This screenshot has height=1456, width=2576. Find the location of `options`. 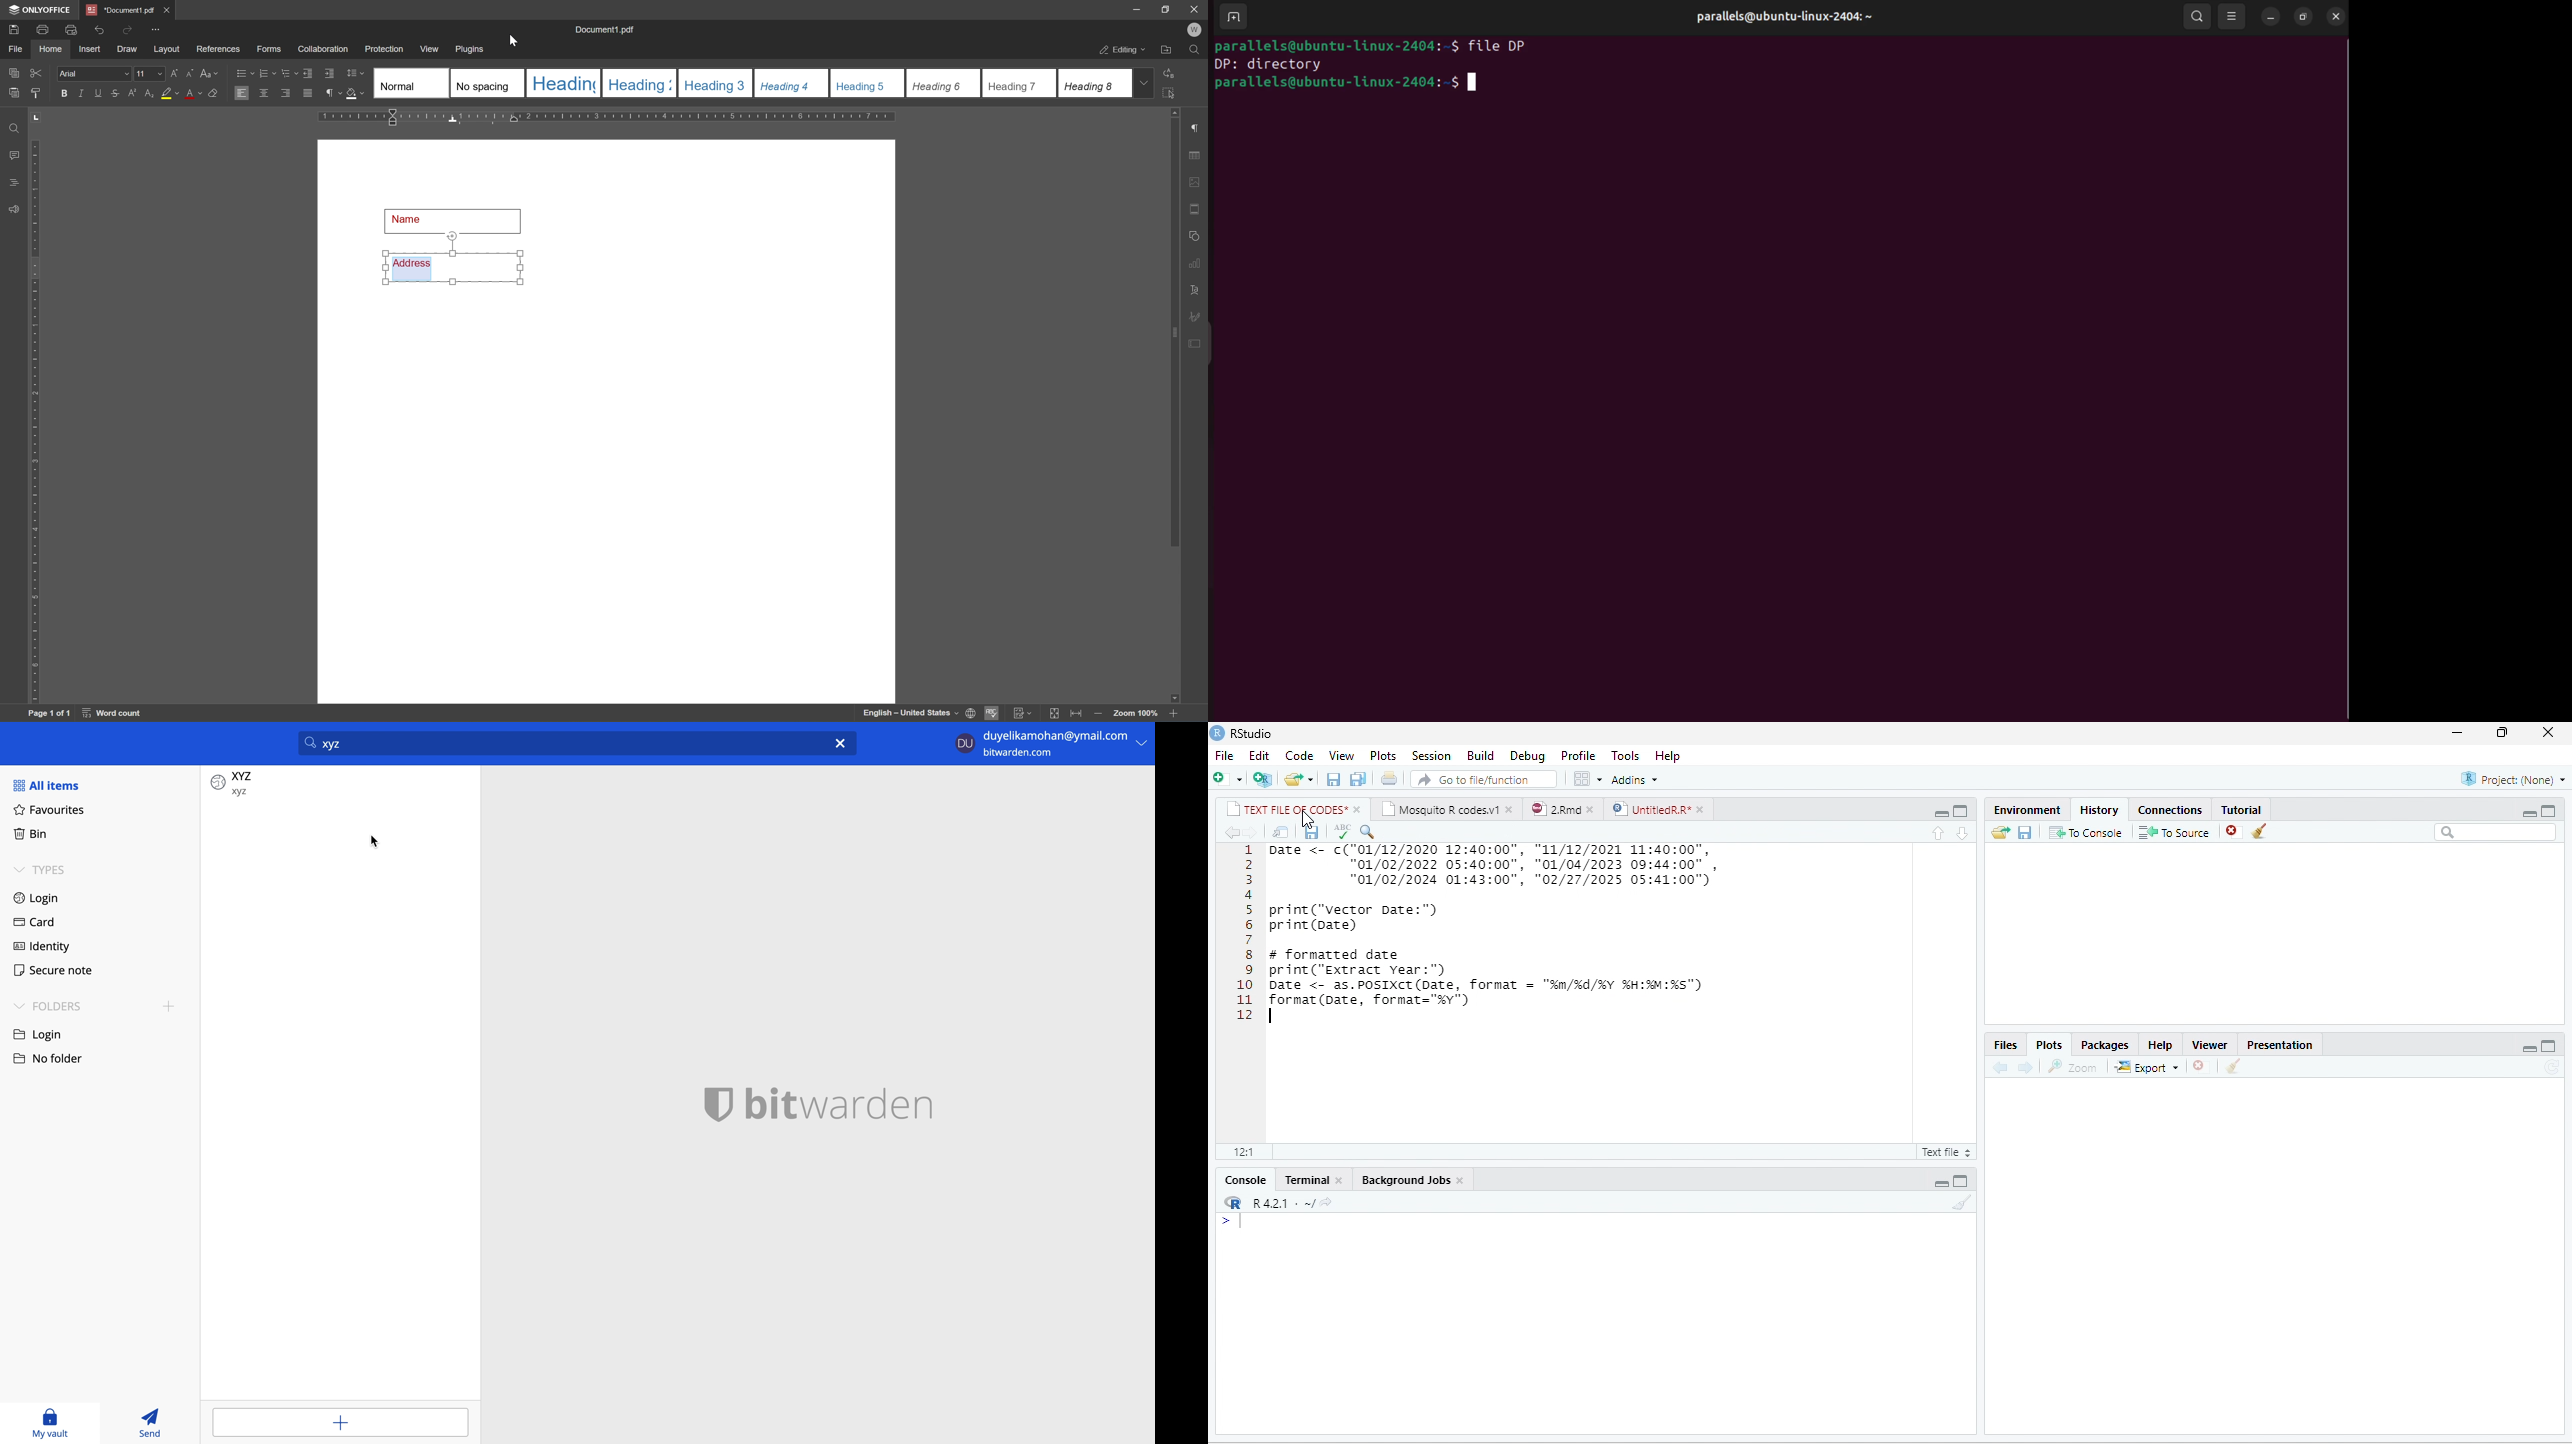

options is located at coordinates (1589, 779).